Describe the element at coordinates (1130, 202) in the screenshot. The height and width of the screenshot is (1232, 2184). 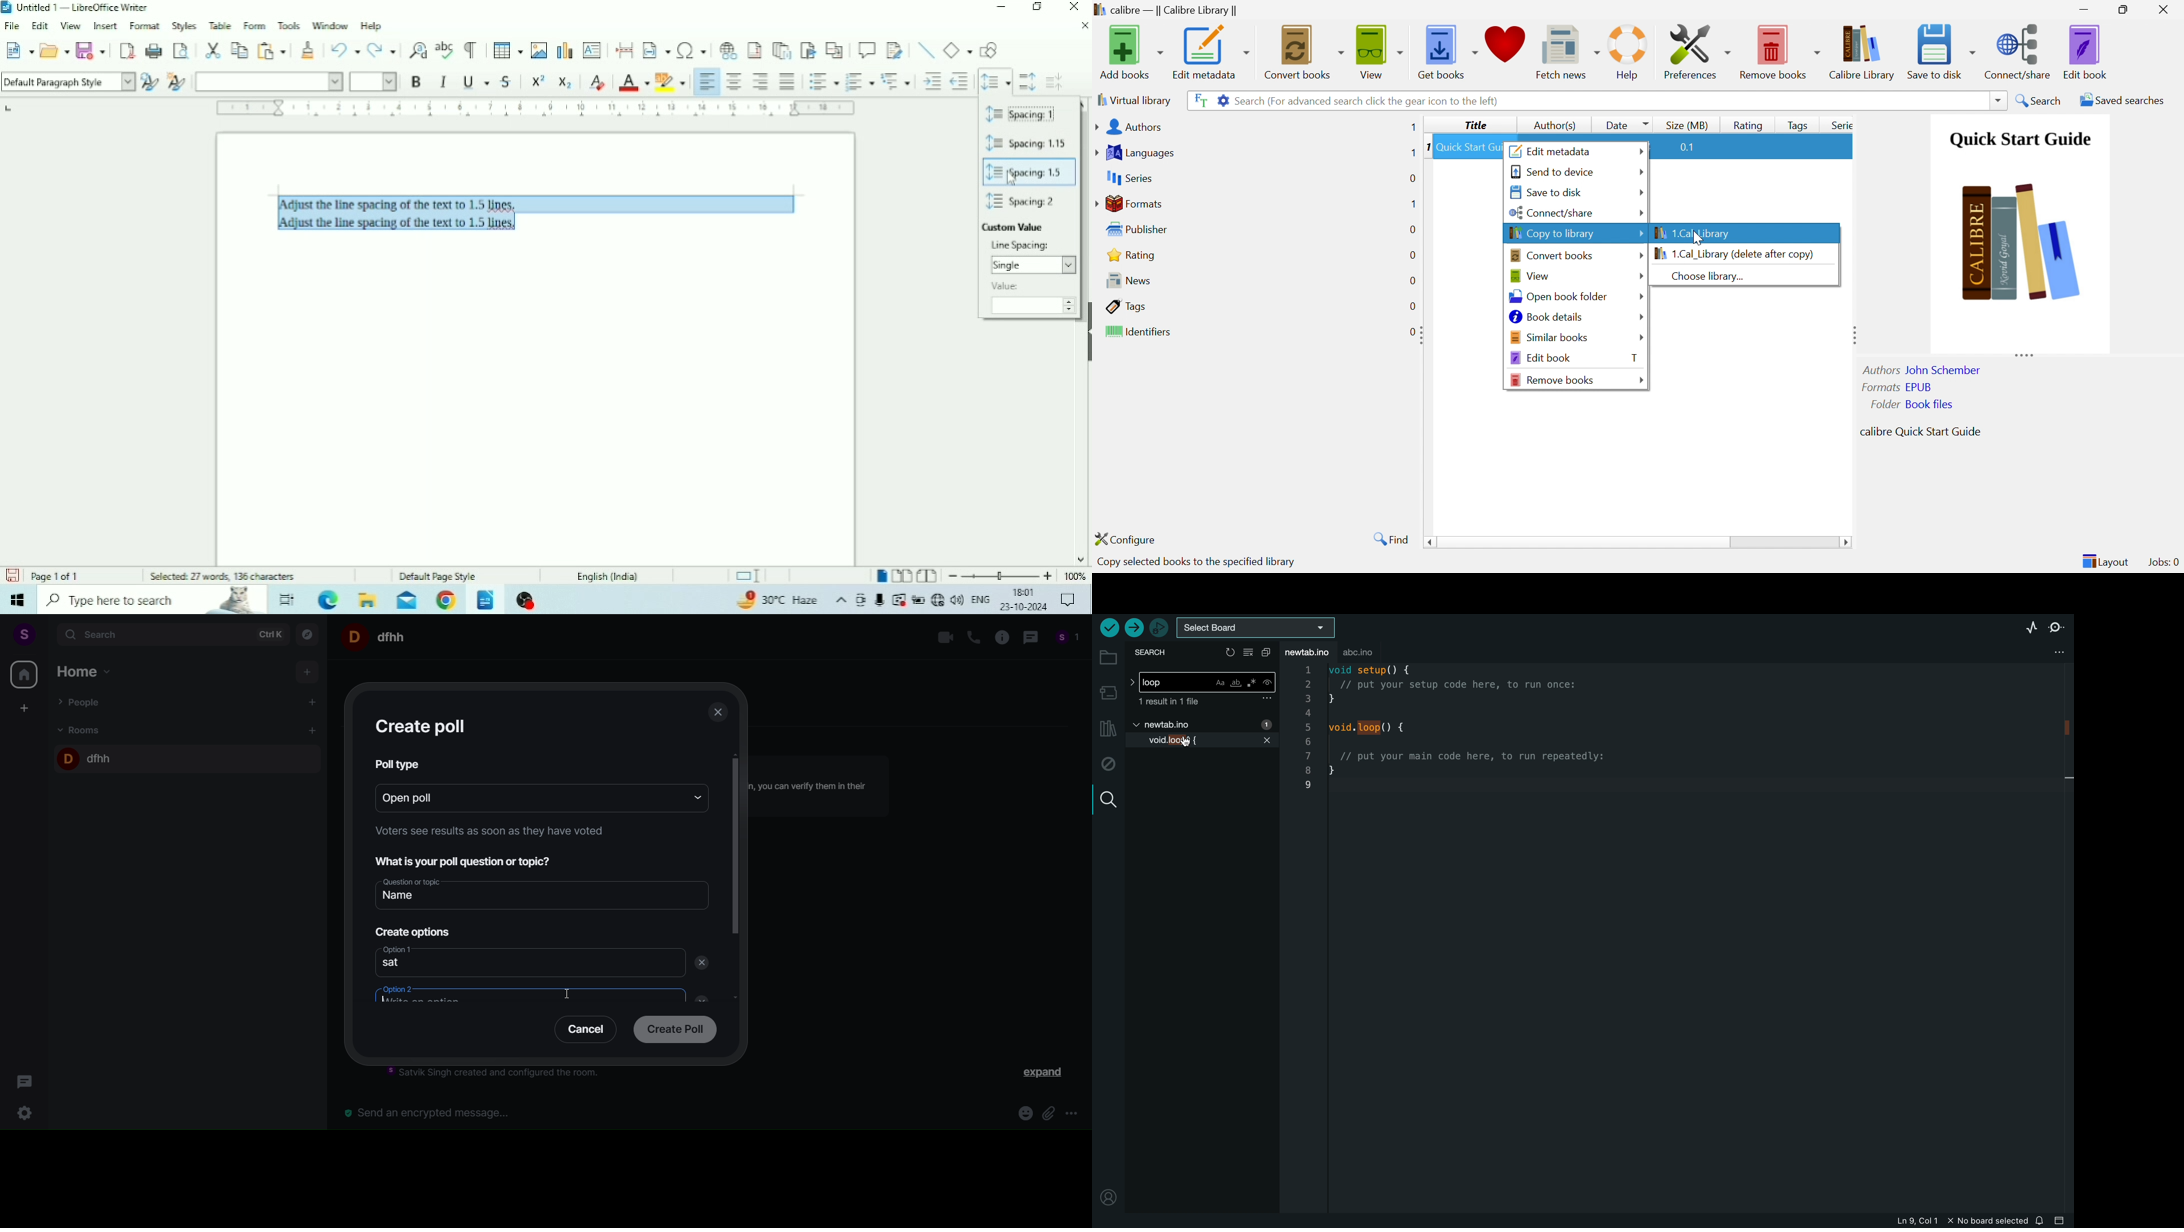
I see `Formats` at that location.